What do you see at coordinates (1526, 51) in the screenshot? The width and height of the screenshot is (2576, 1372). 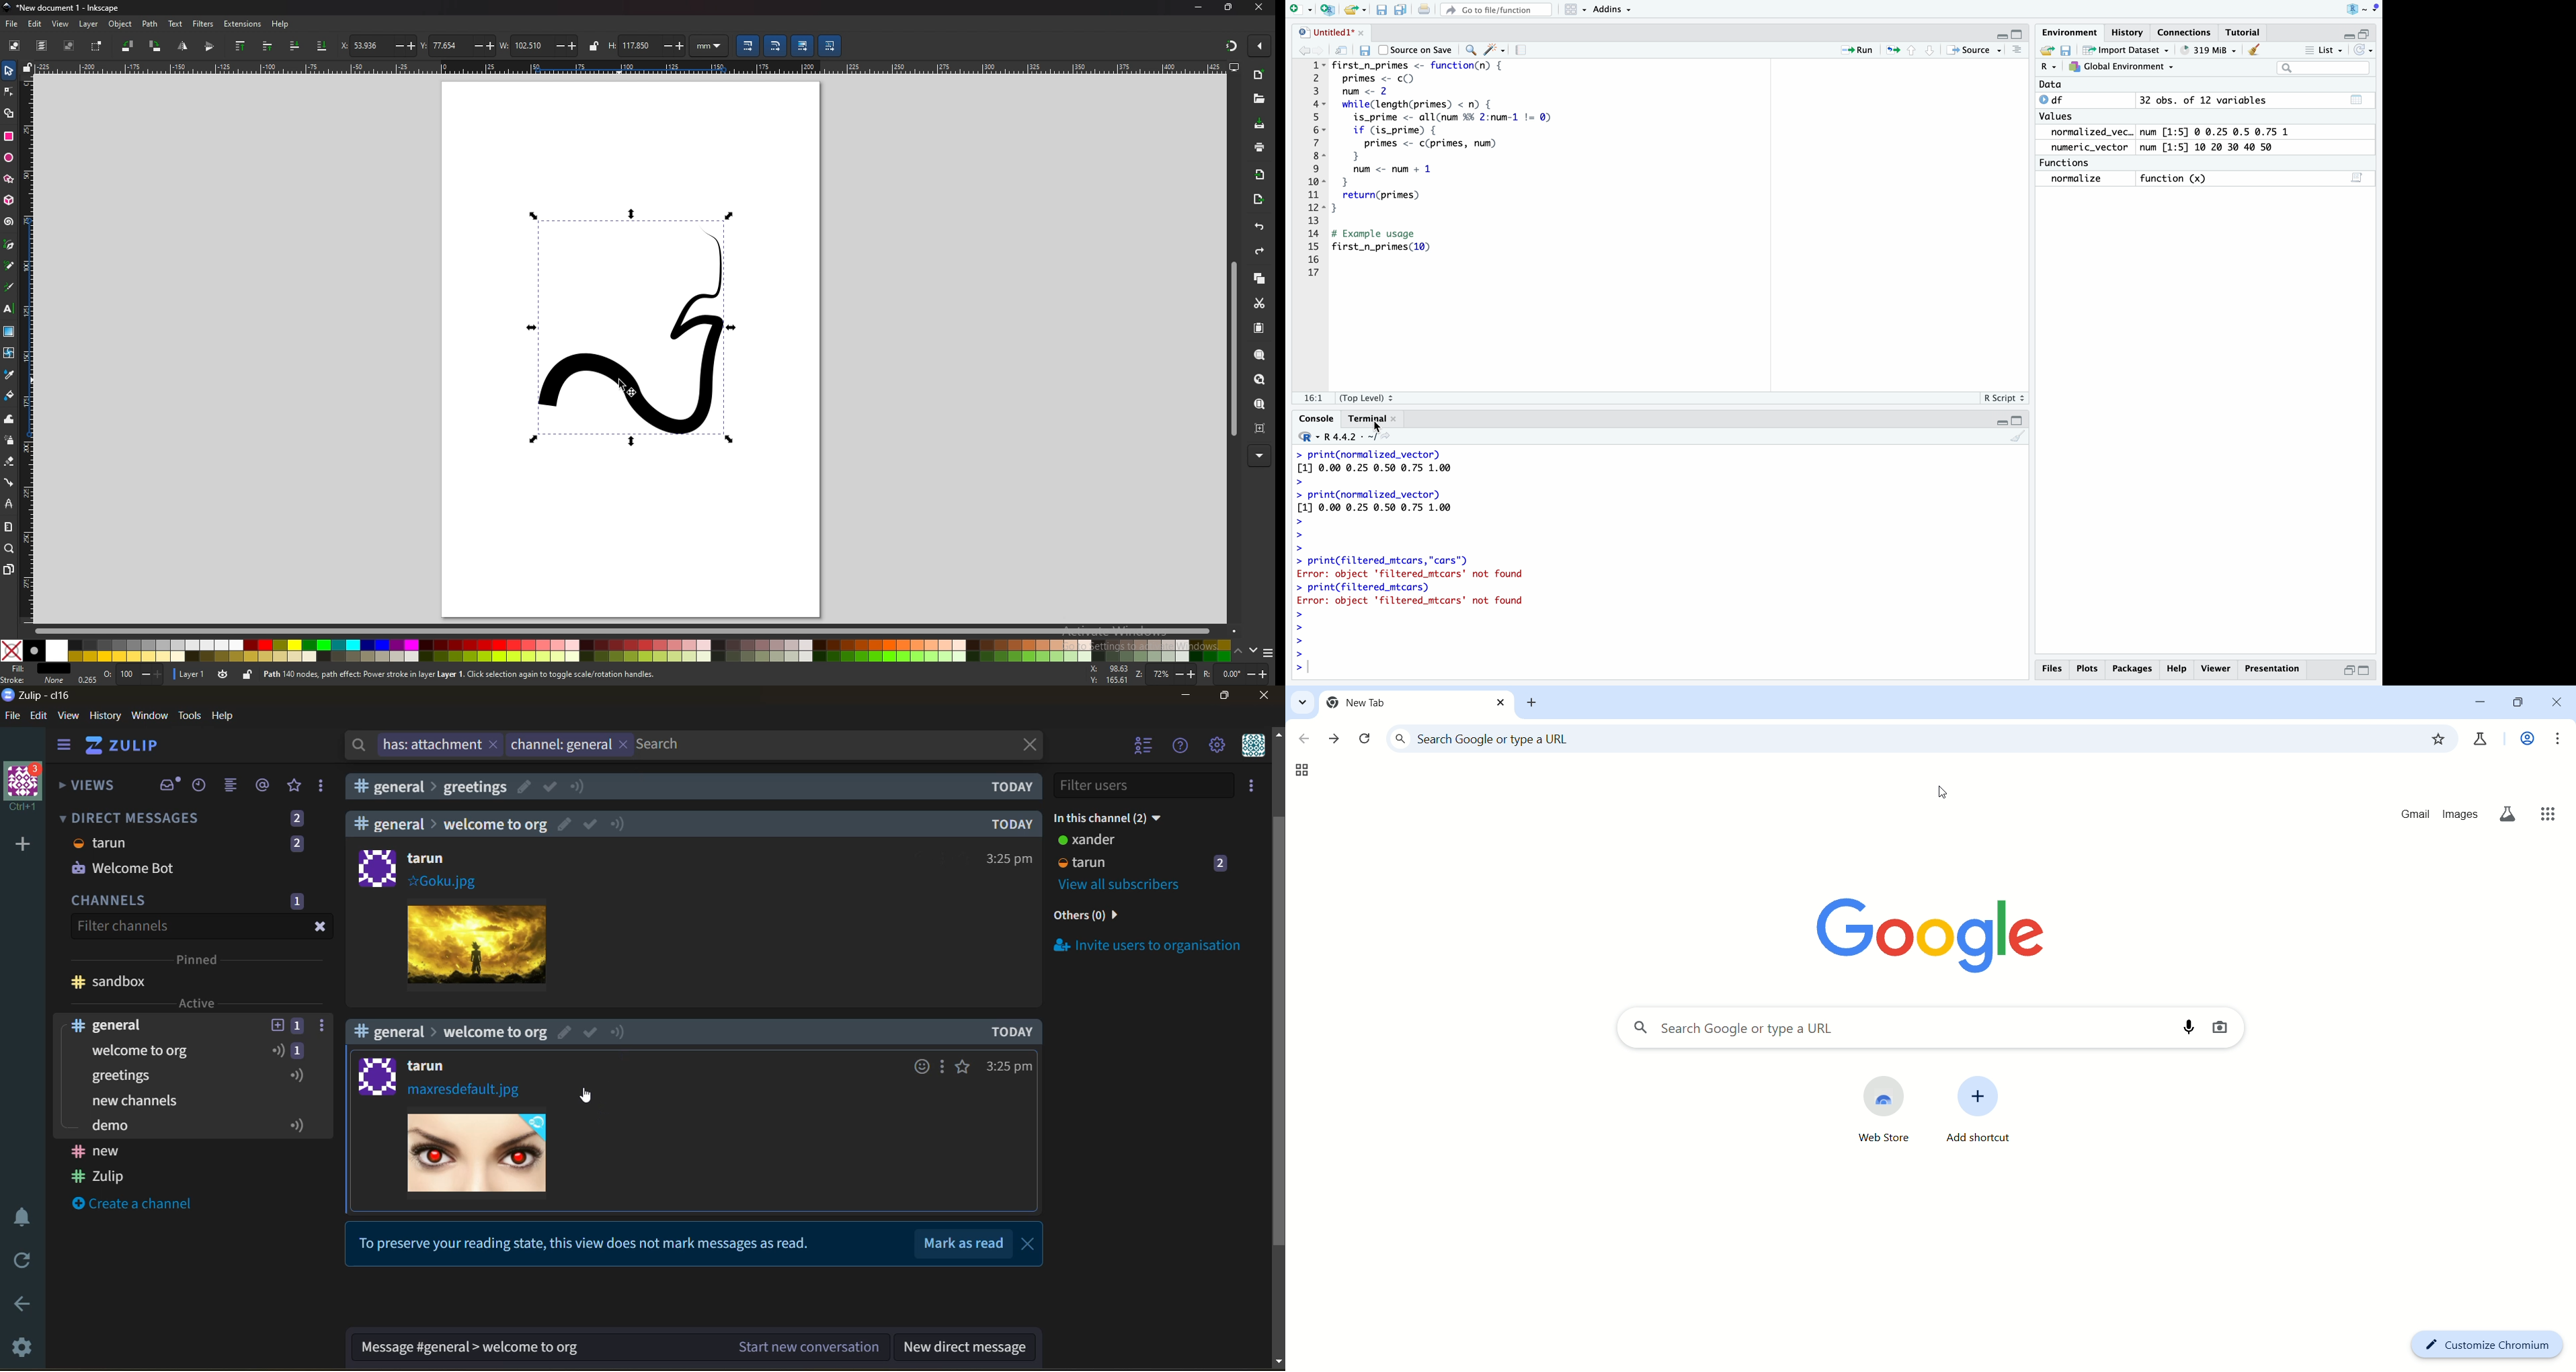 I see `compile report` at bounding box center [1526, 51].